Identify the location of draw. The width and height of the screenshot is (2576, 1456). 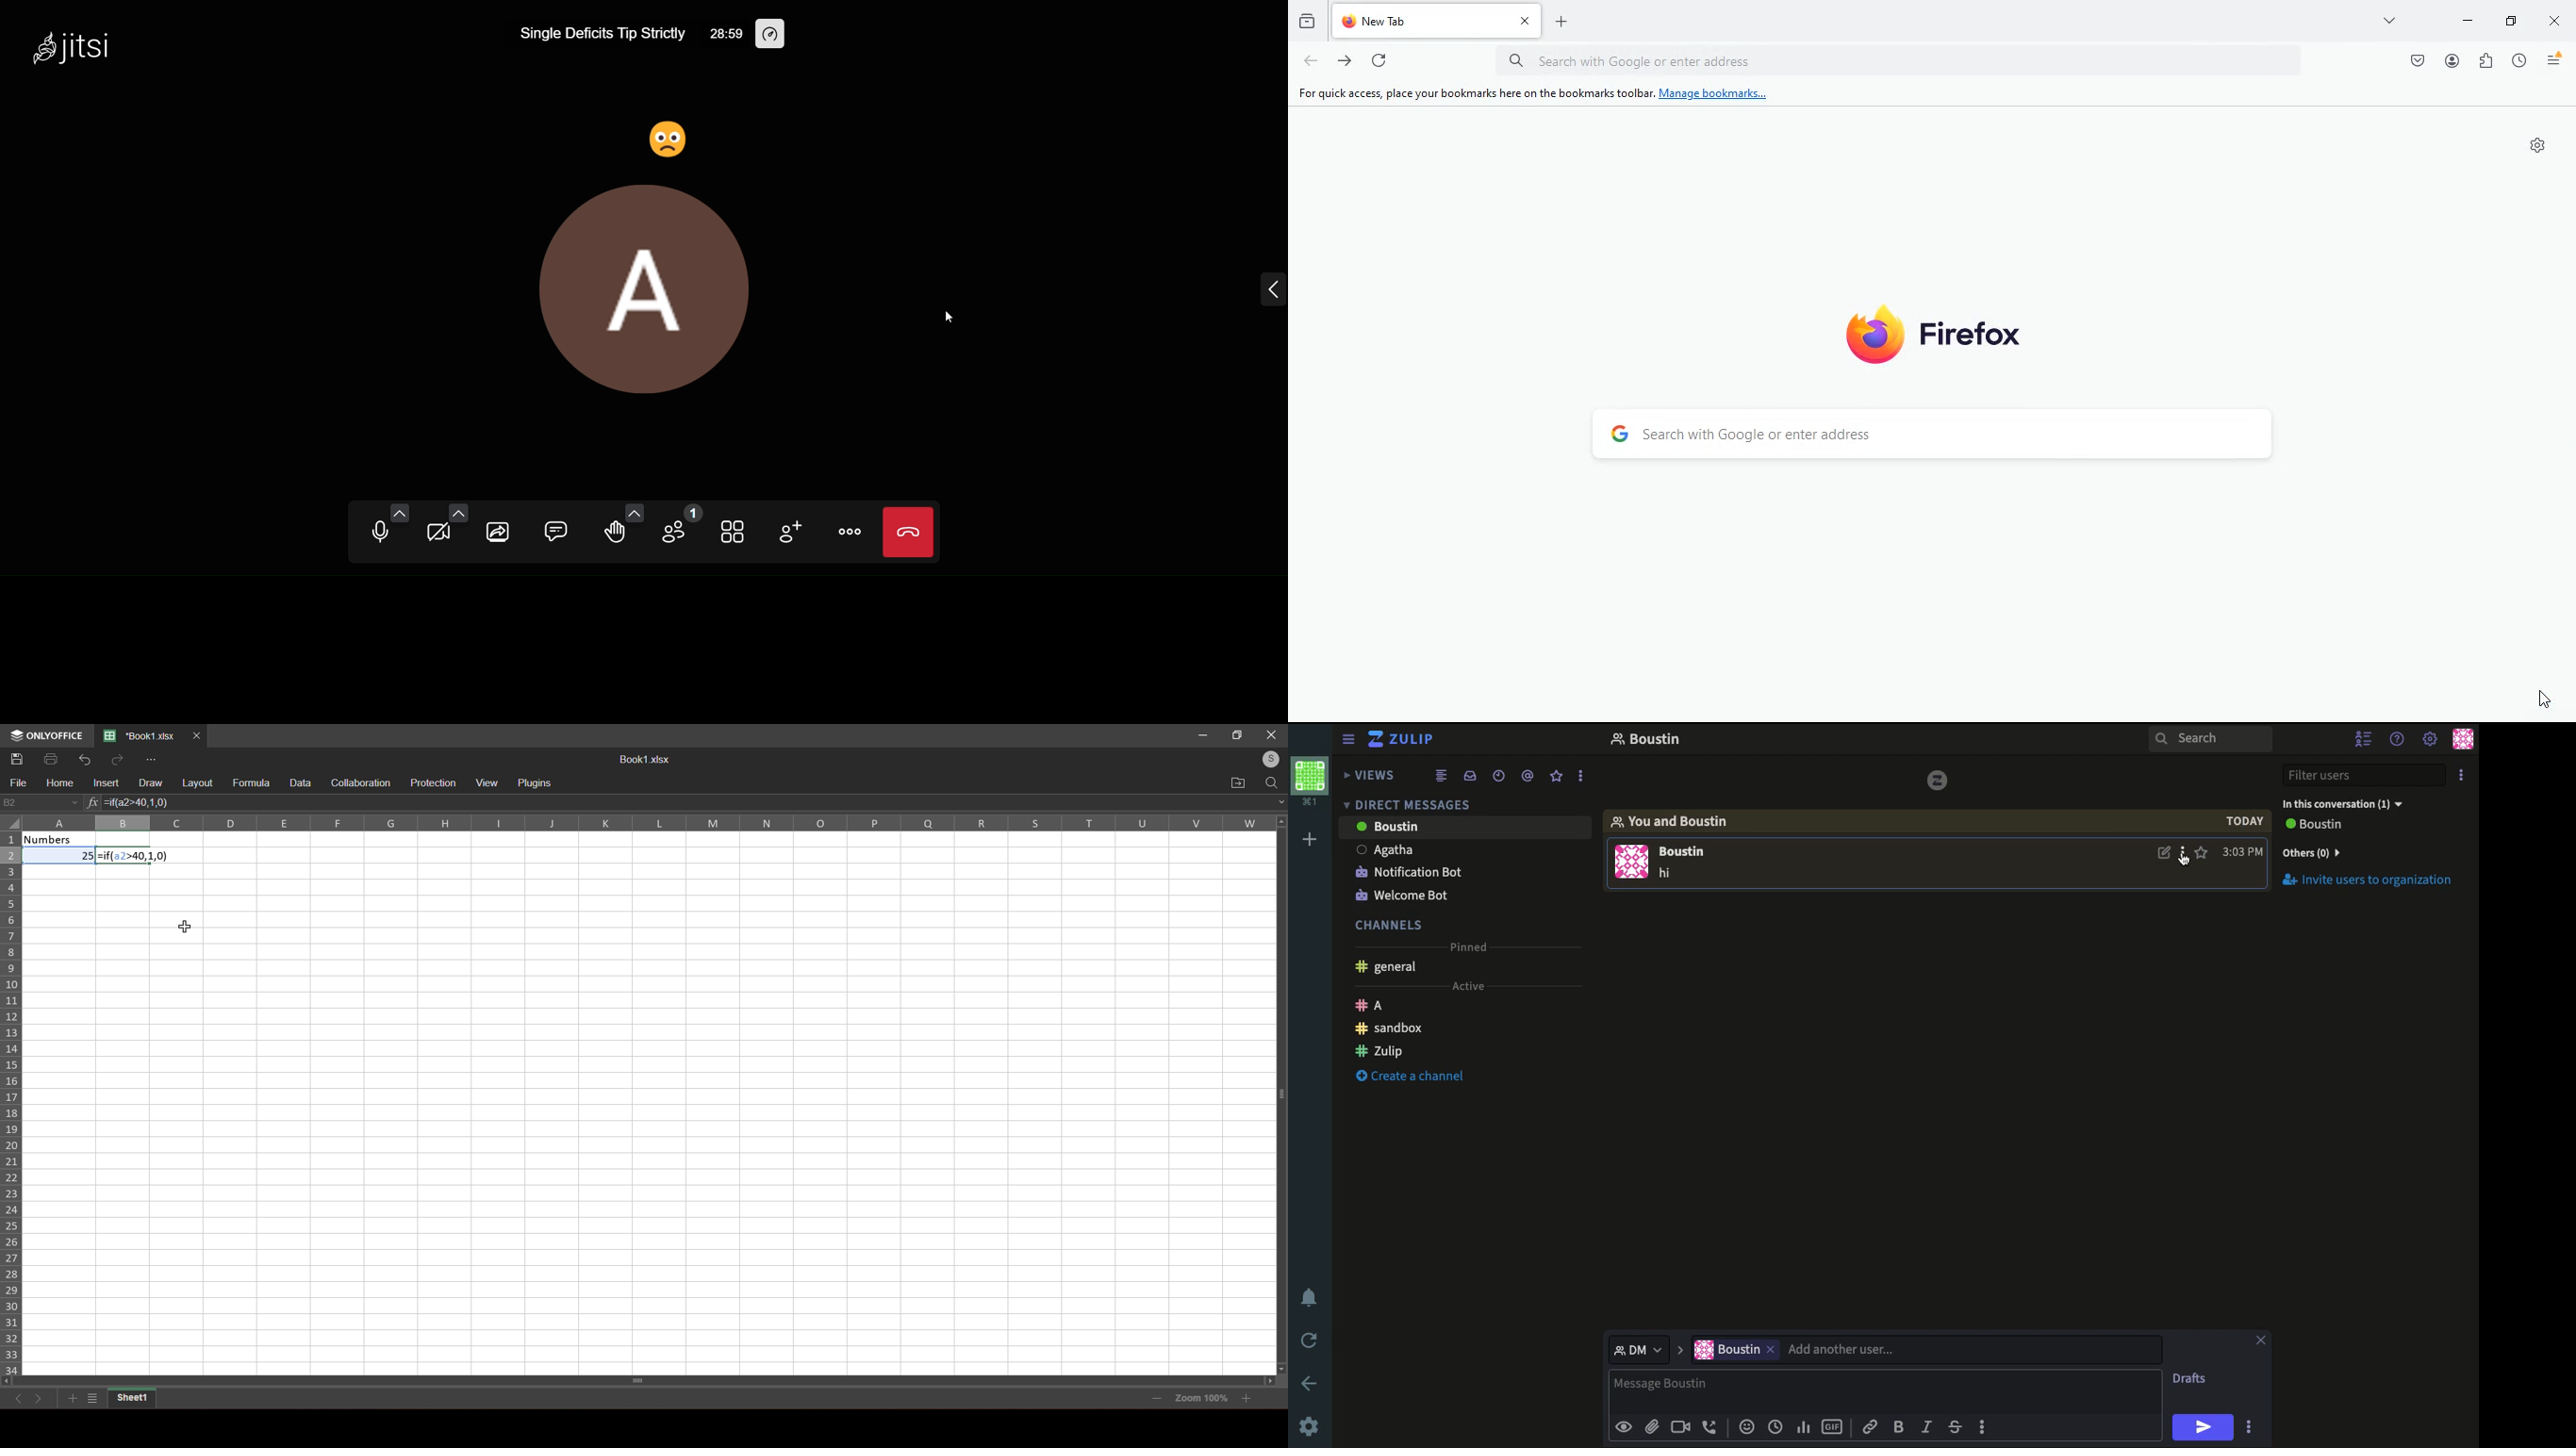
(148, 782).